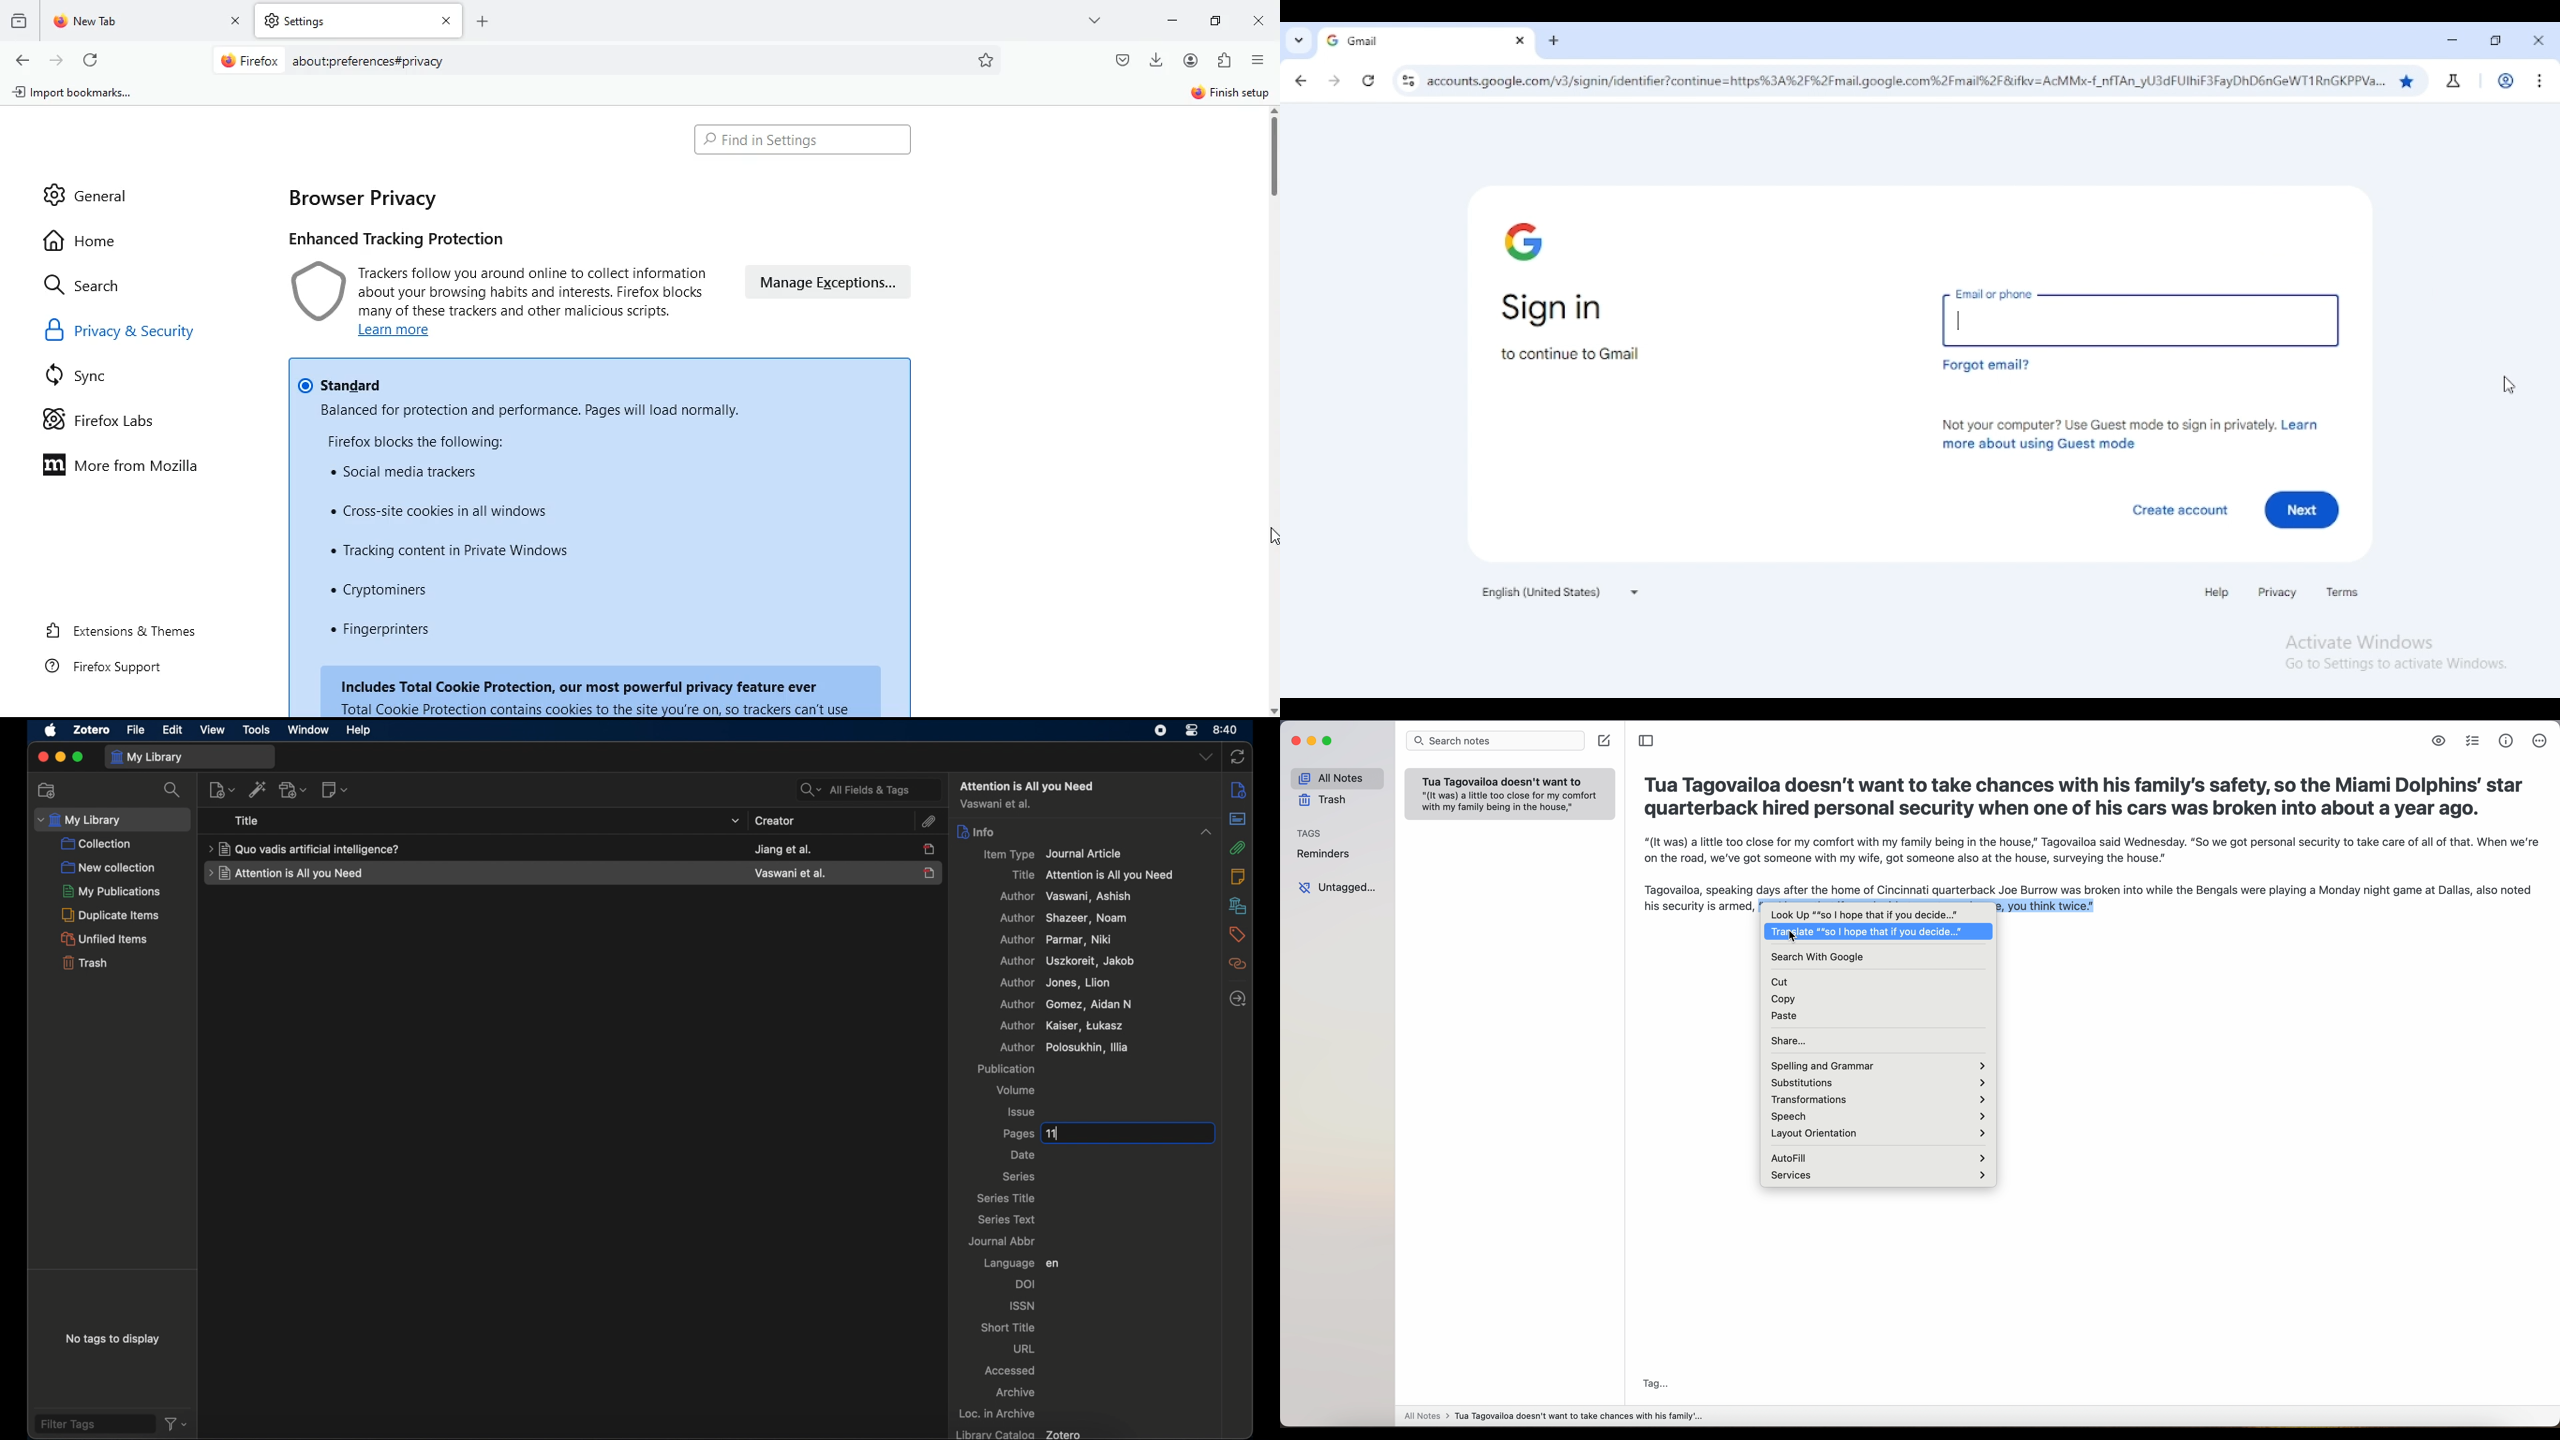  I want to click on minimize, so click(60, 756).